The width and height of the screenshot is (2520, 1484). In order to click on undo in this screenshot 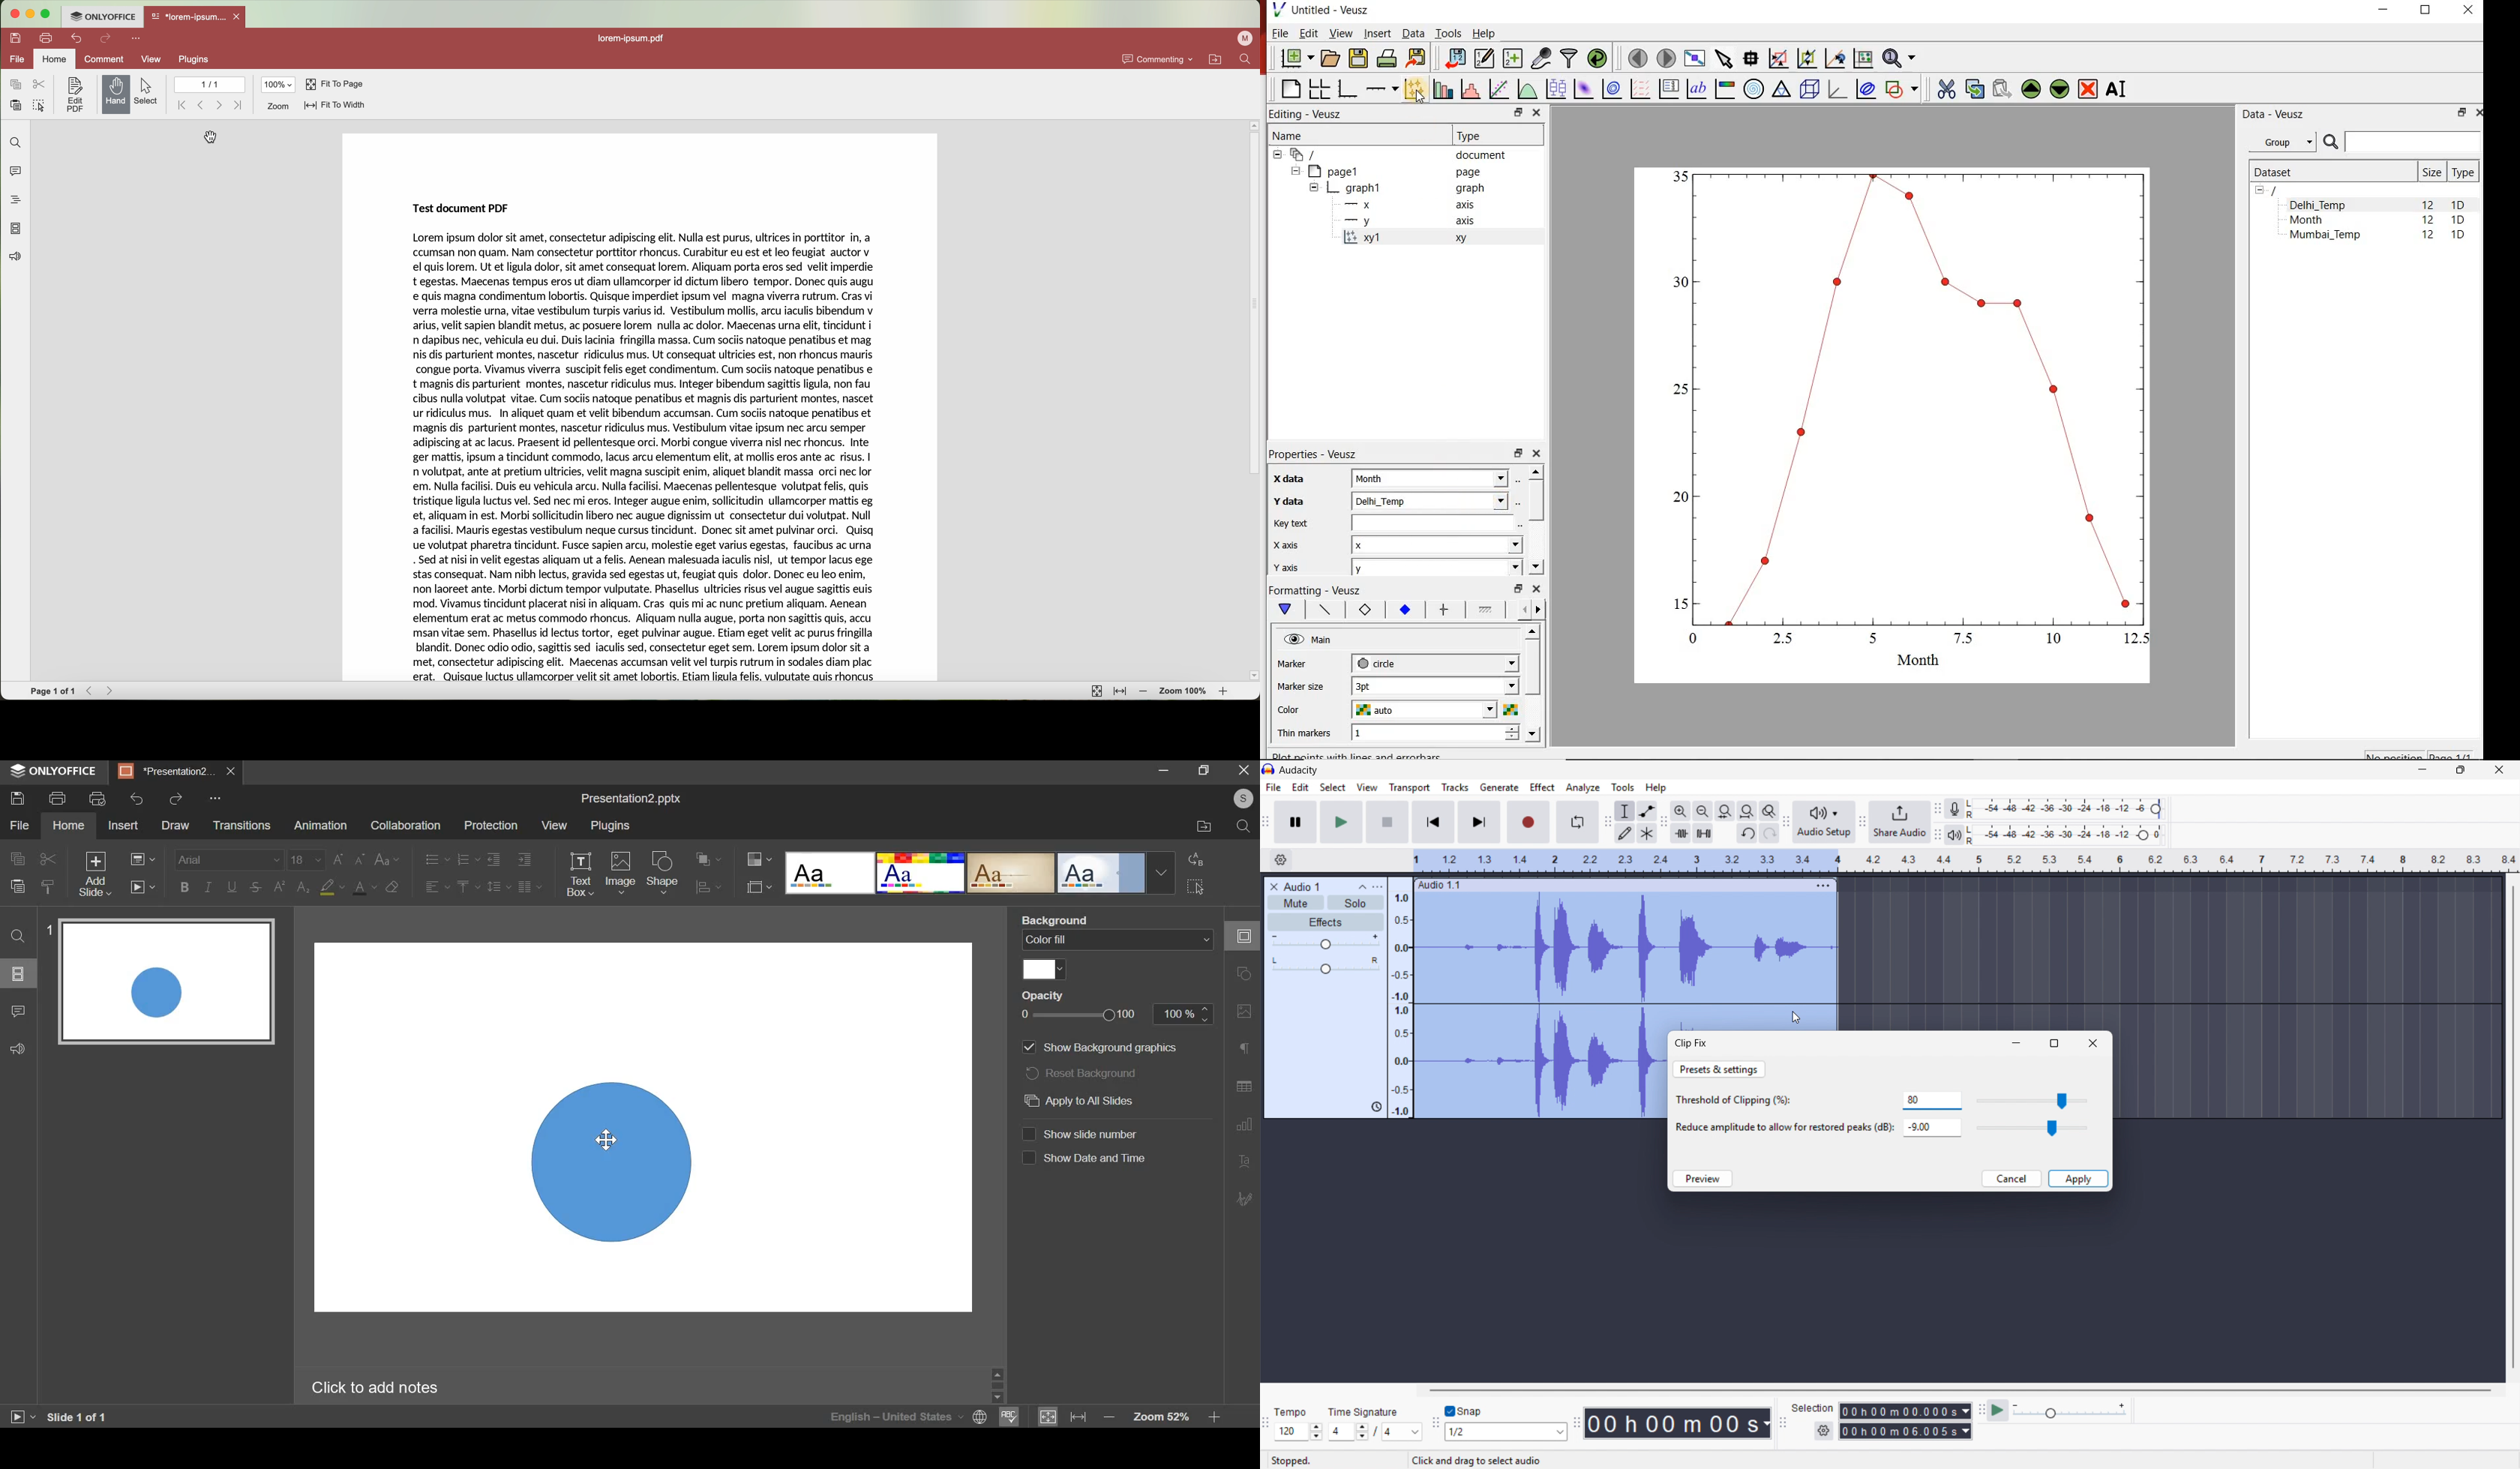, I will do `click(1747, 834)`.